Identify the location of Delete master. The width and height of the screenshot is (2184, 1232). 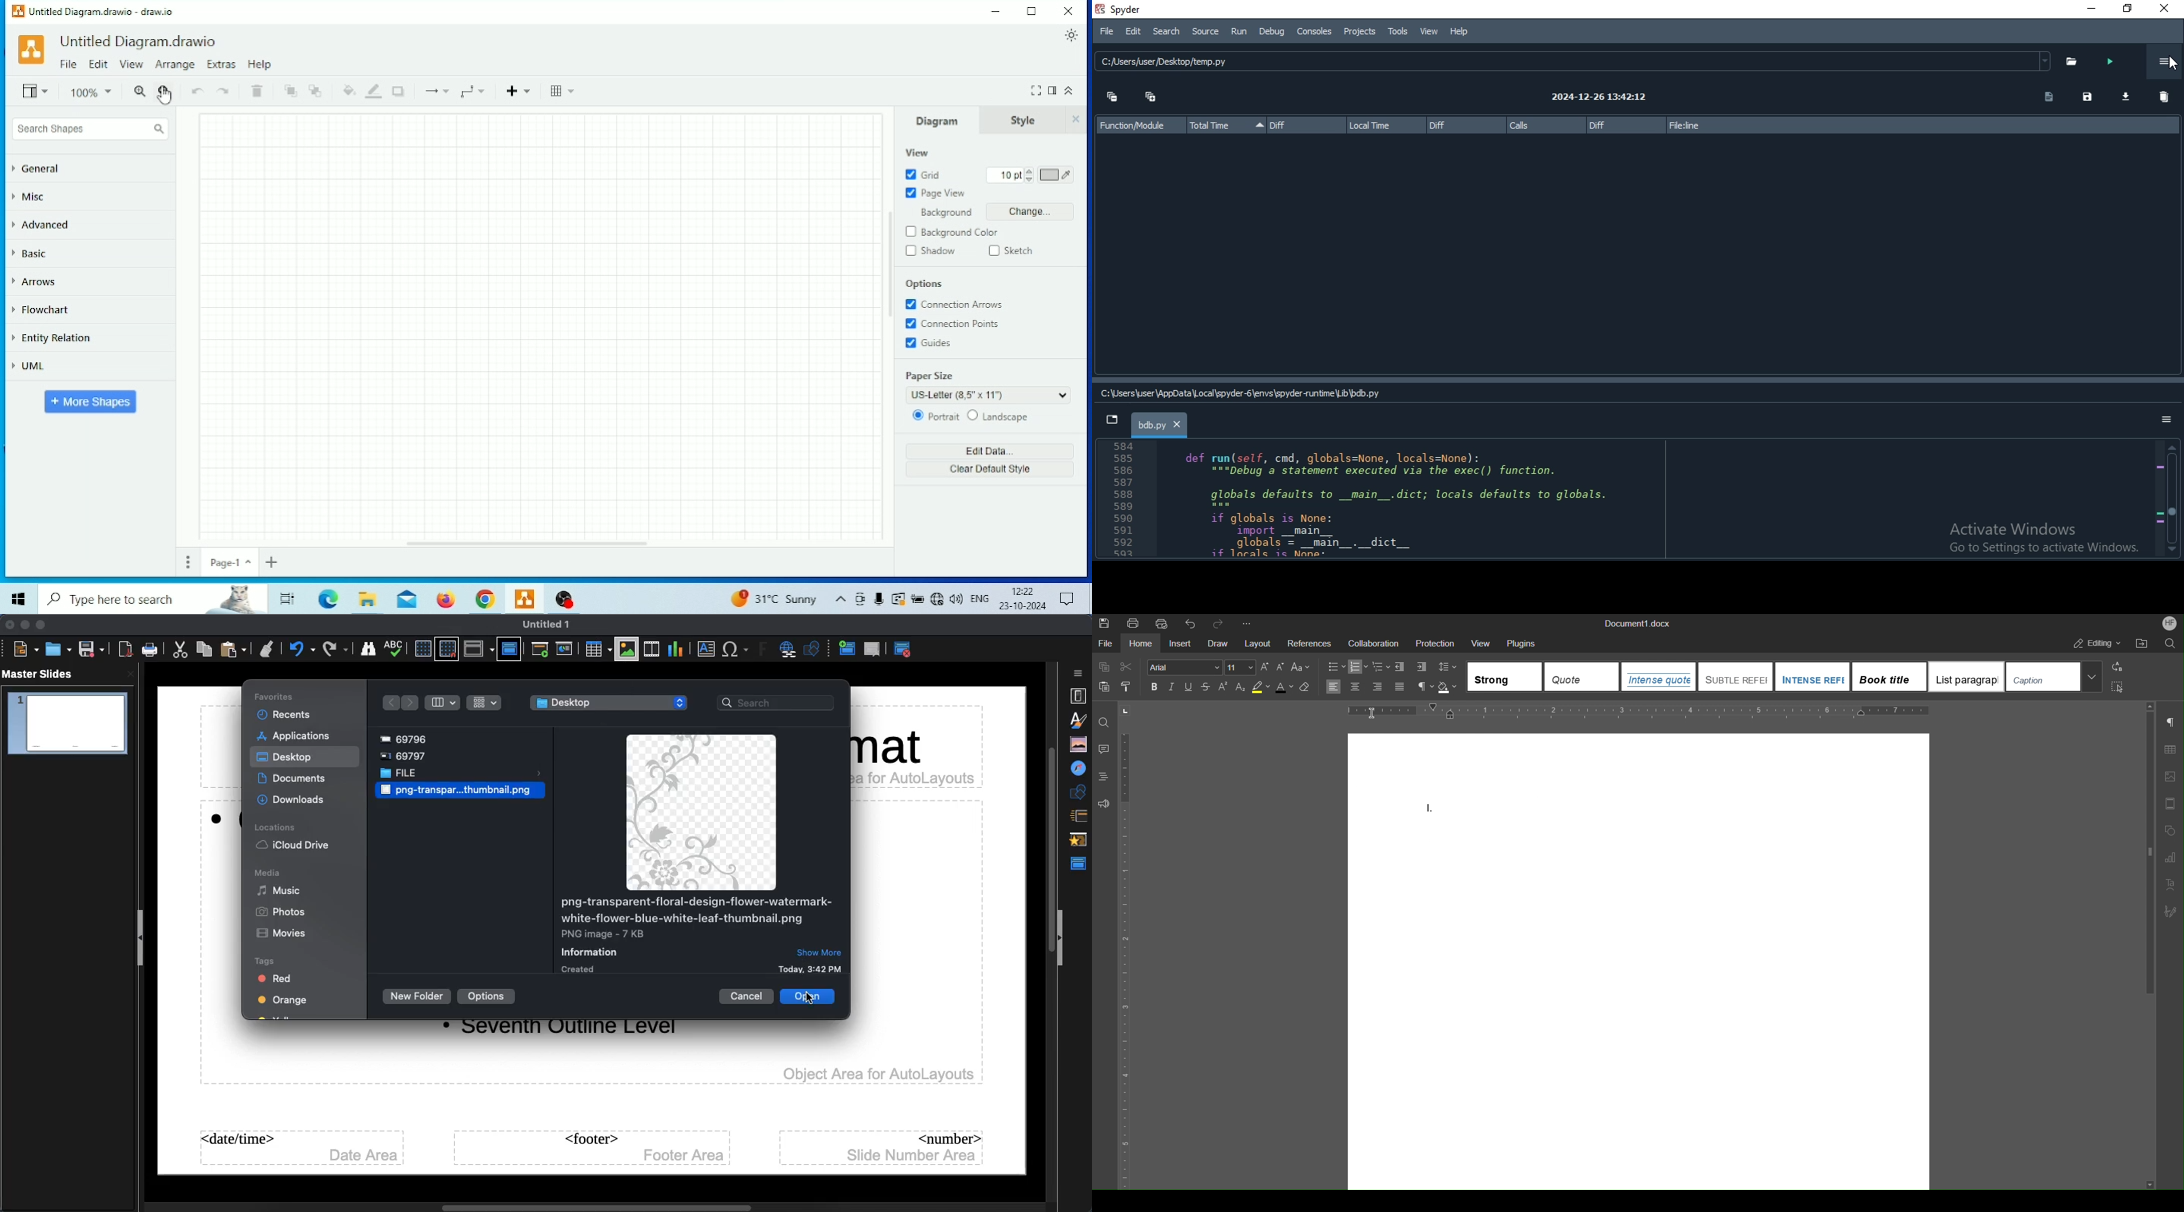
(873, 649).